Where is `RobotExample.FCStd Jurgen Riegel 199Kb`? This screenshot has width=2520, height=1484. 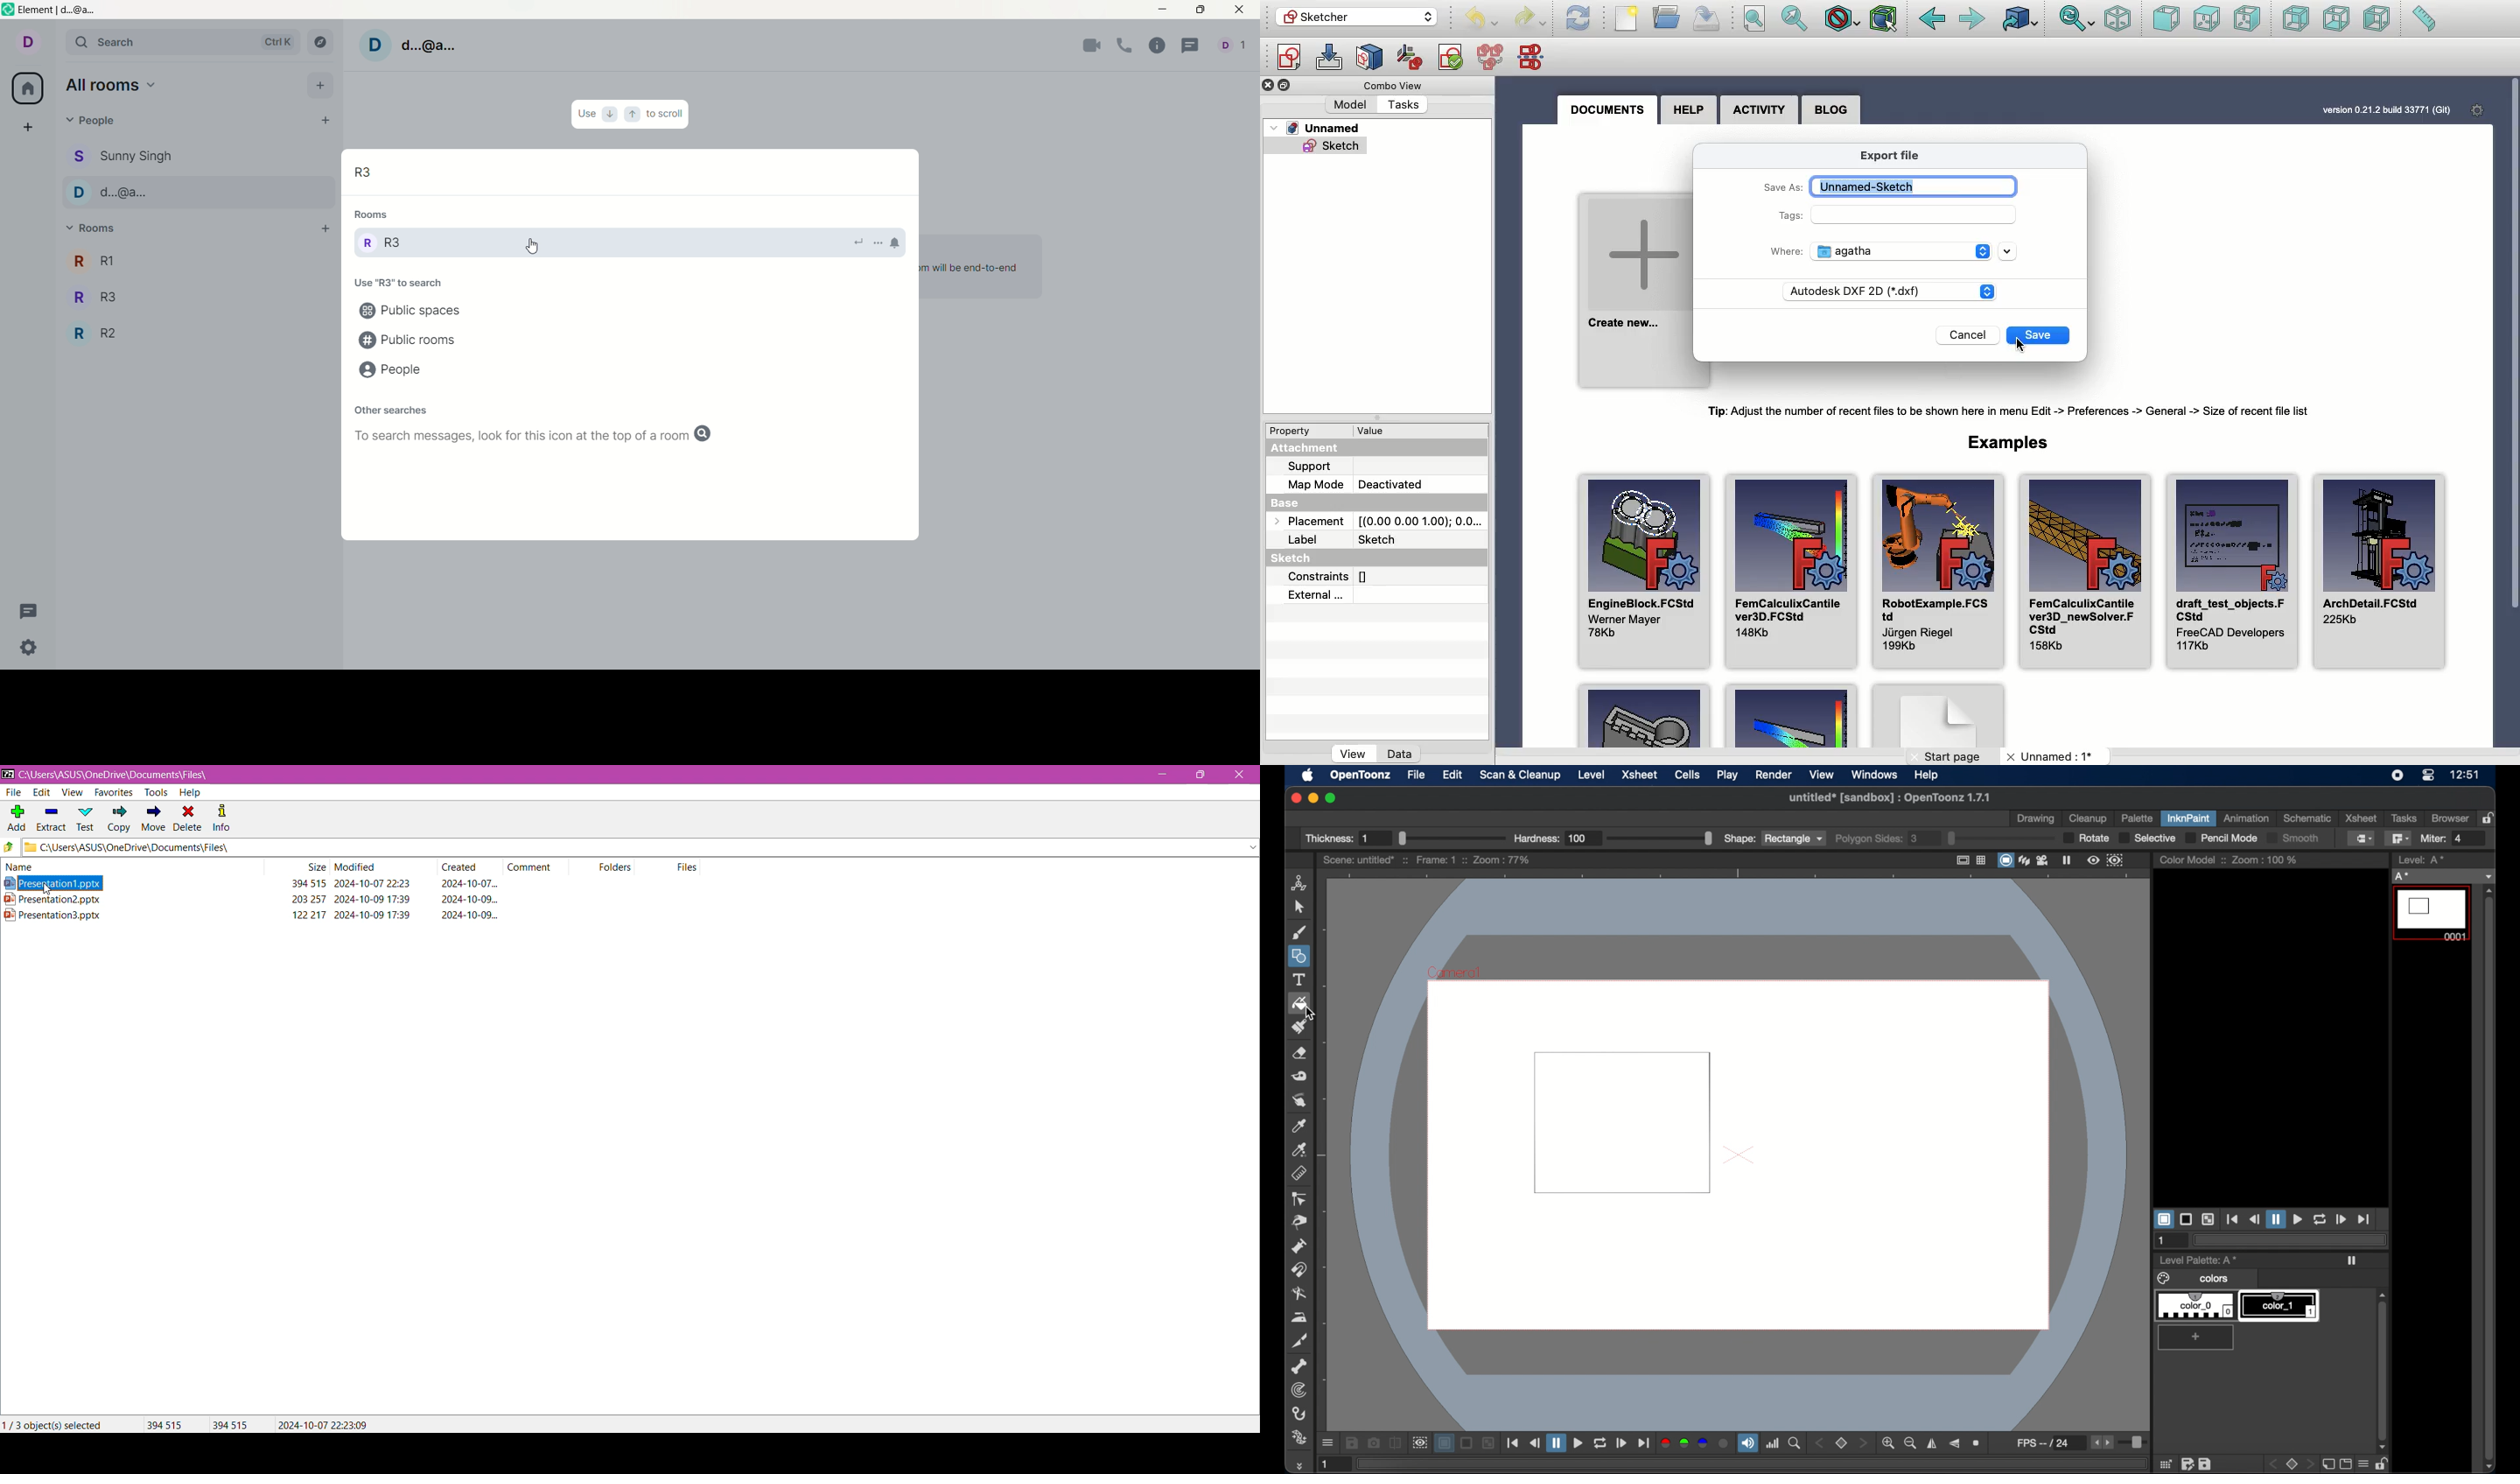 RobotExample.FCStd Jurgen Riegel 199Kb is located at coordinates (1937, 570).